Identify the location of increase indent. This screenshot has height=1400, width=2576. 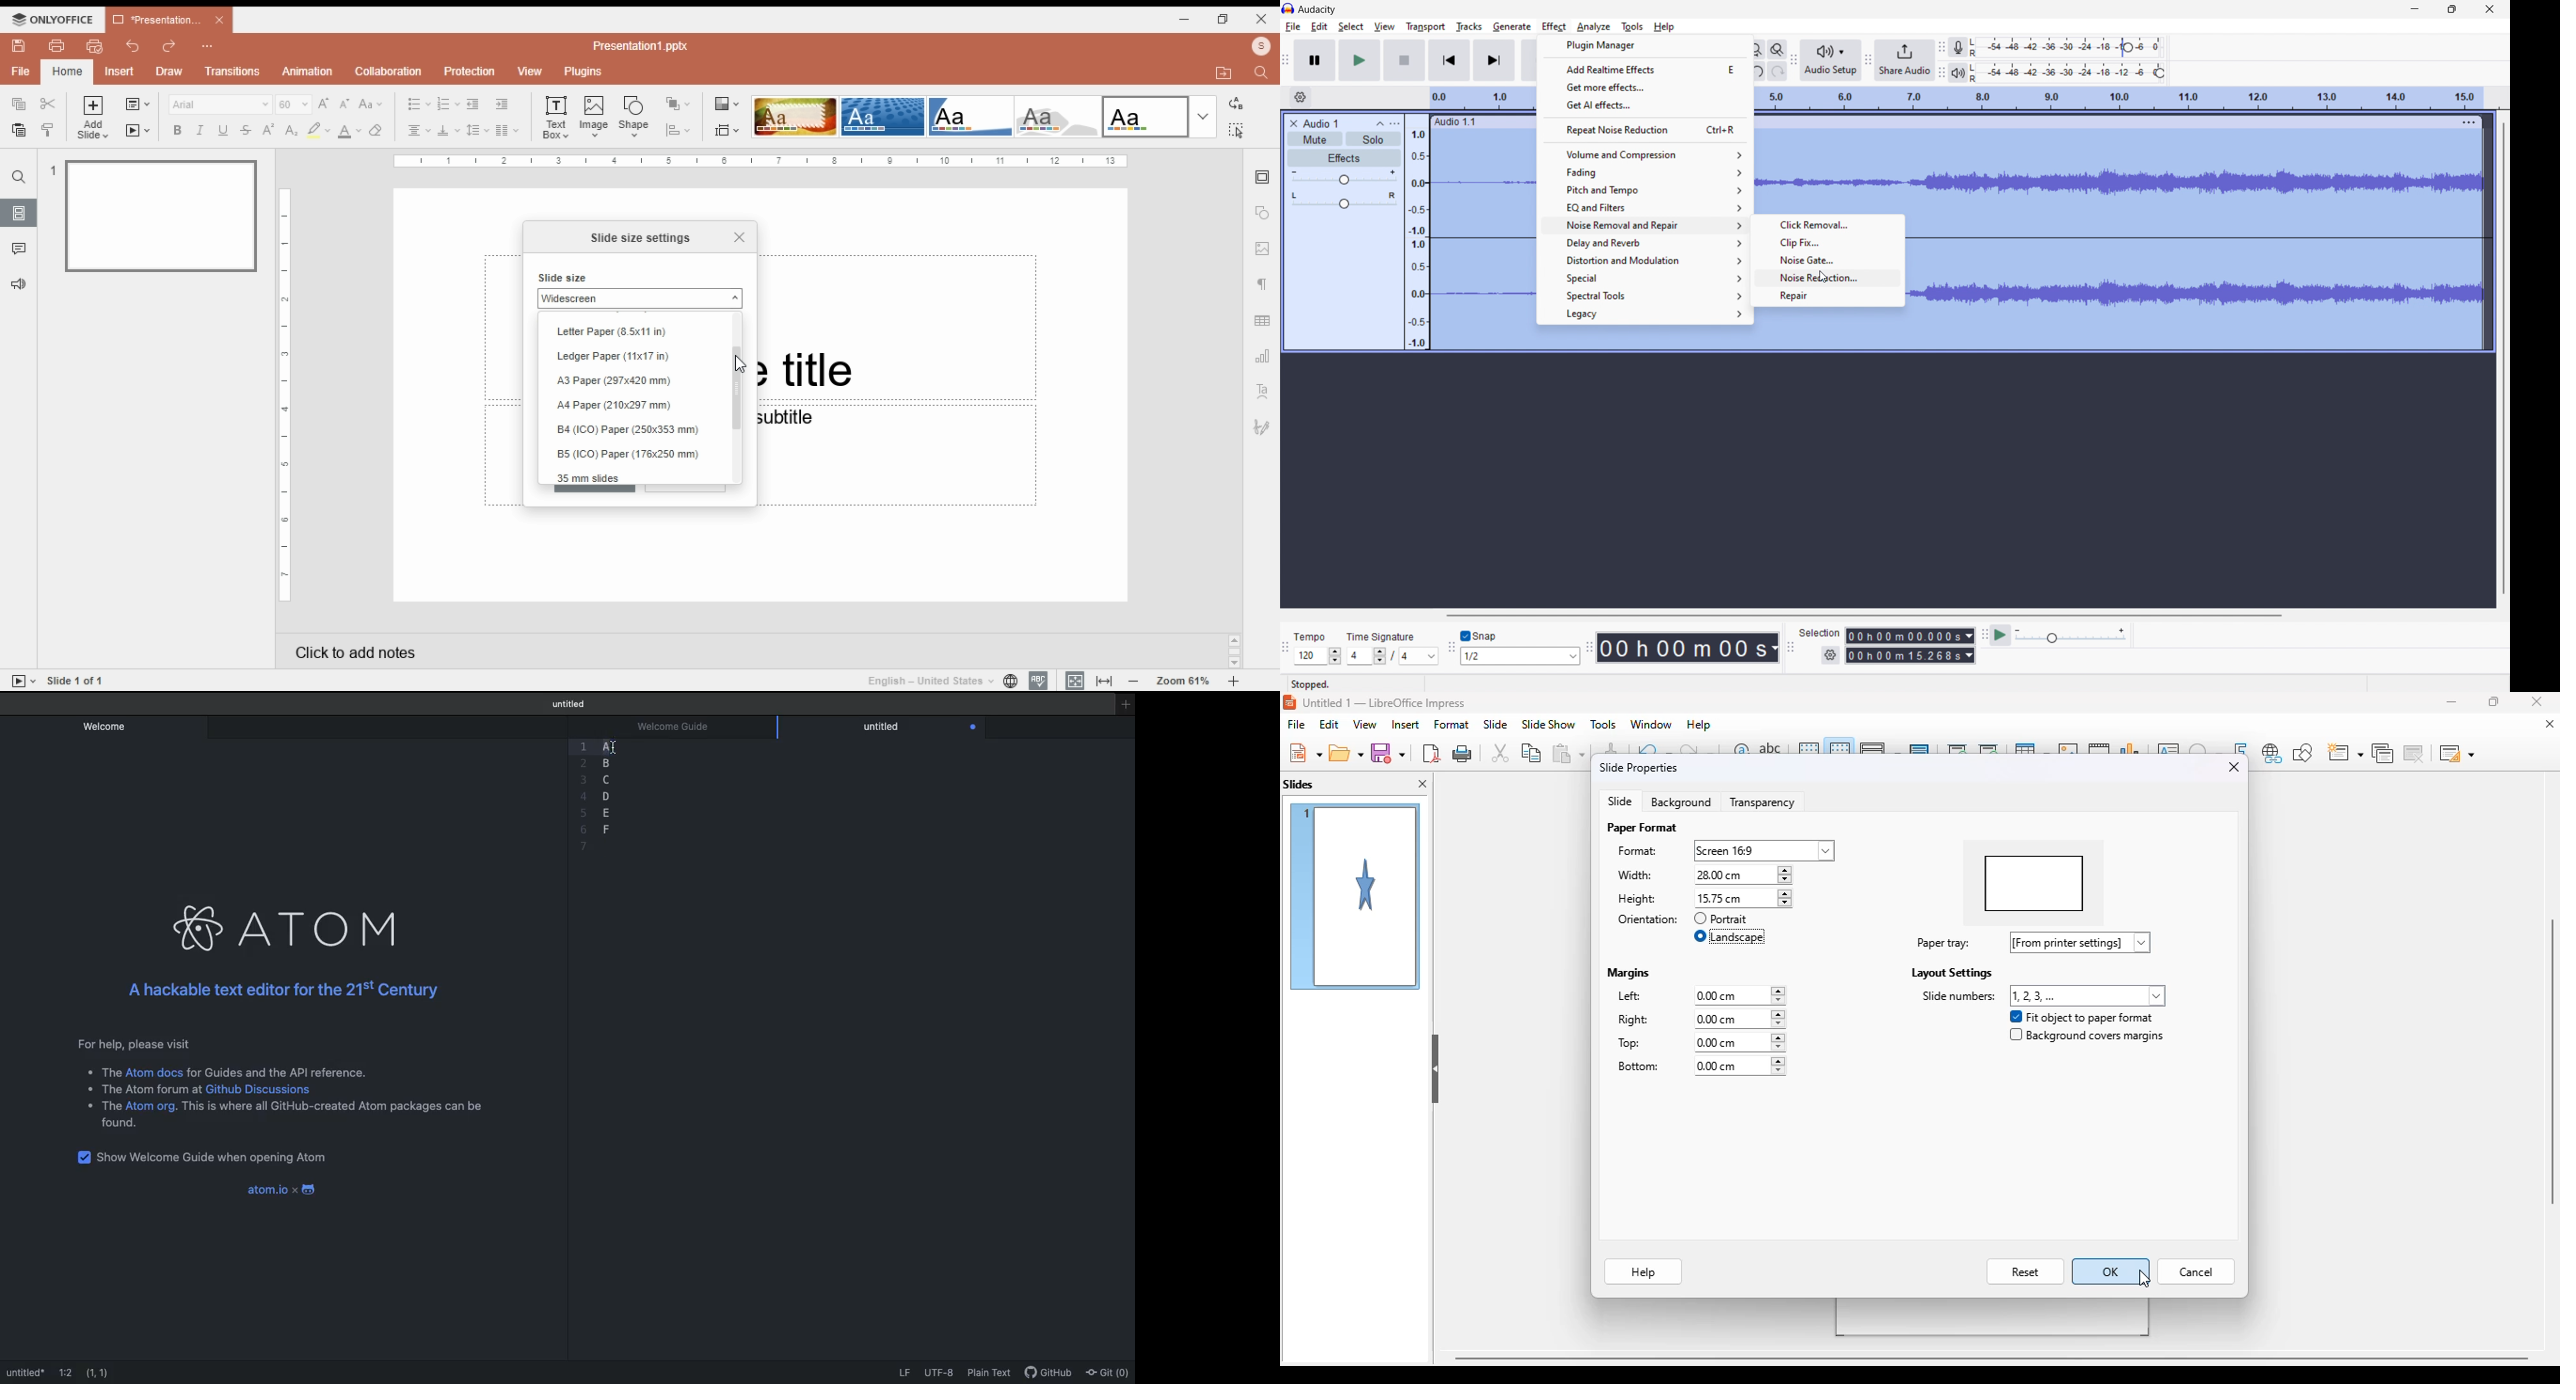
(501, 104).